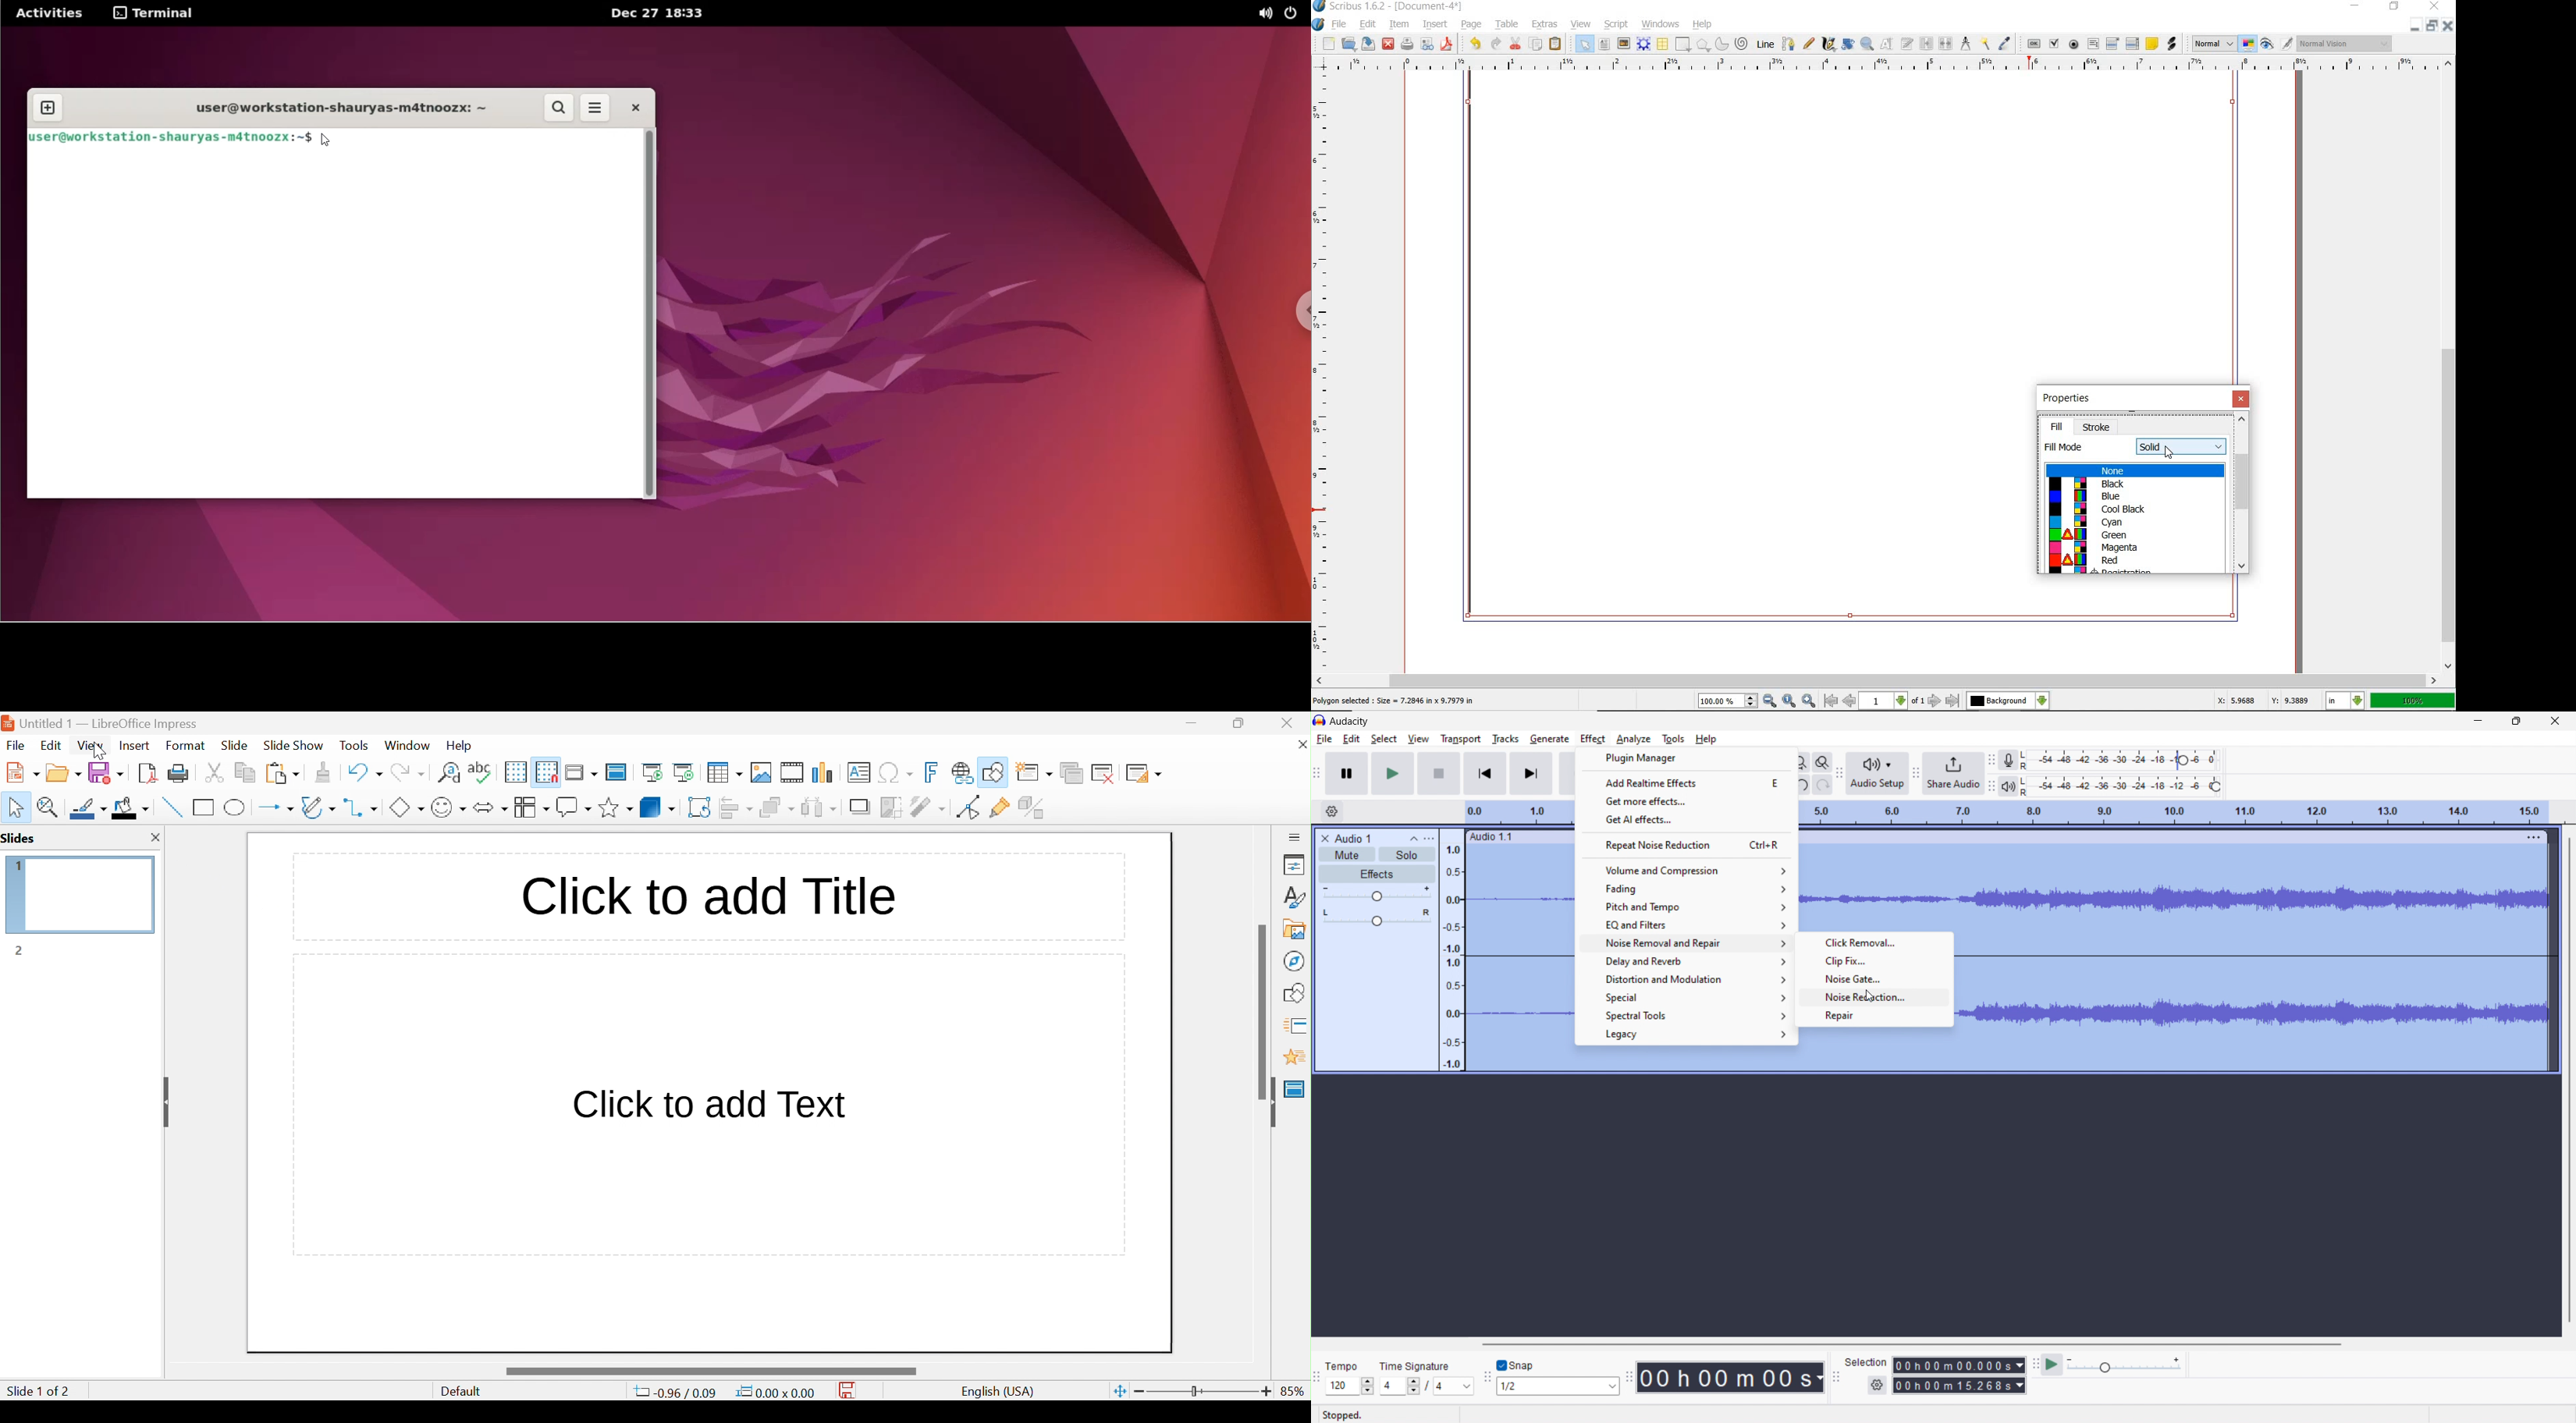 This screenshot has height=1428, width=2576. I want to click on zoom out, so click(1770, 701).